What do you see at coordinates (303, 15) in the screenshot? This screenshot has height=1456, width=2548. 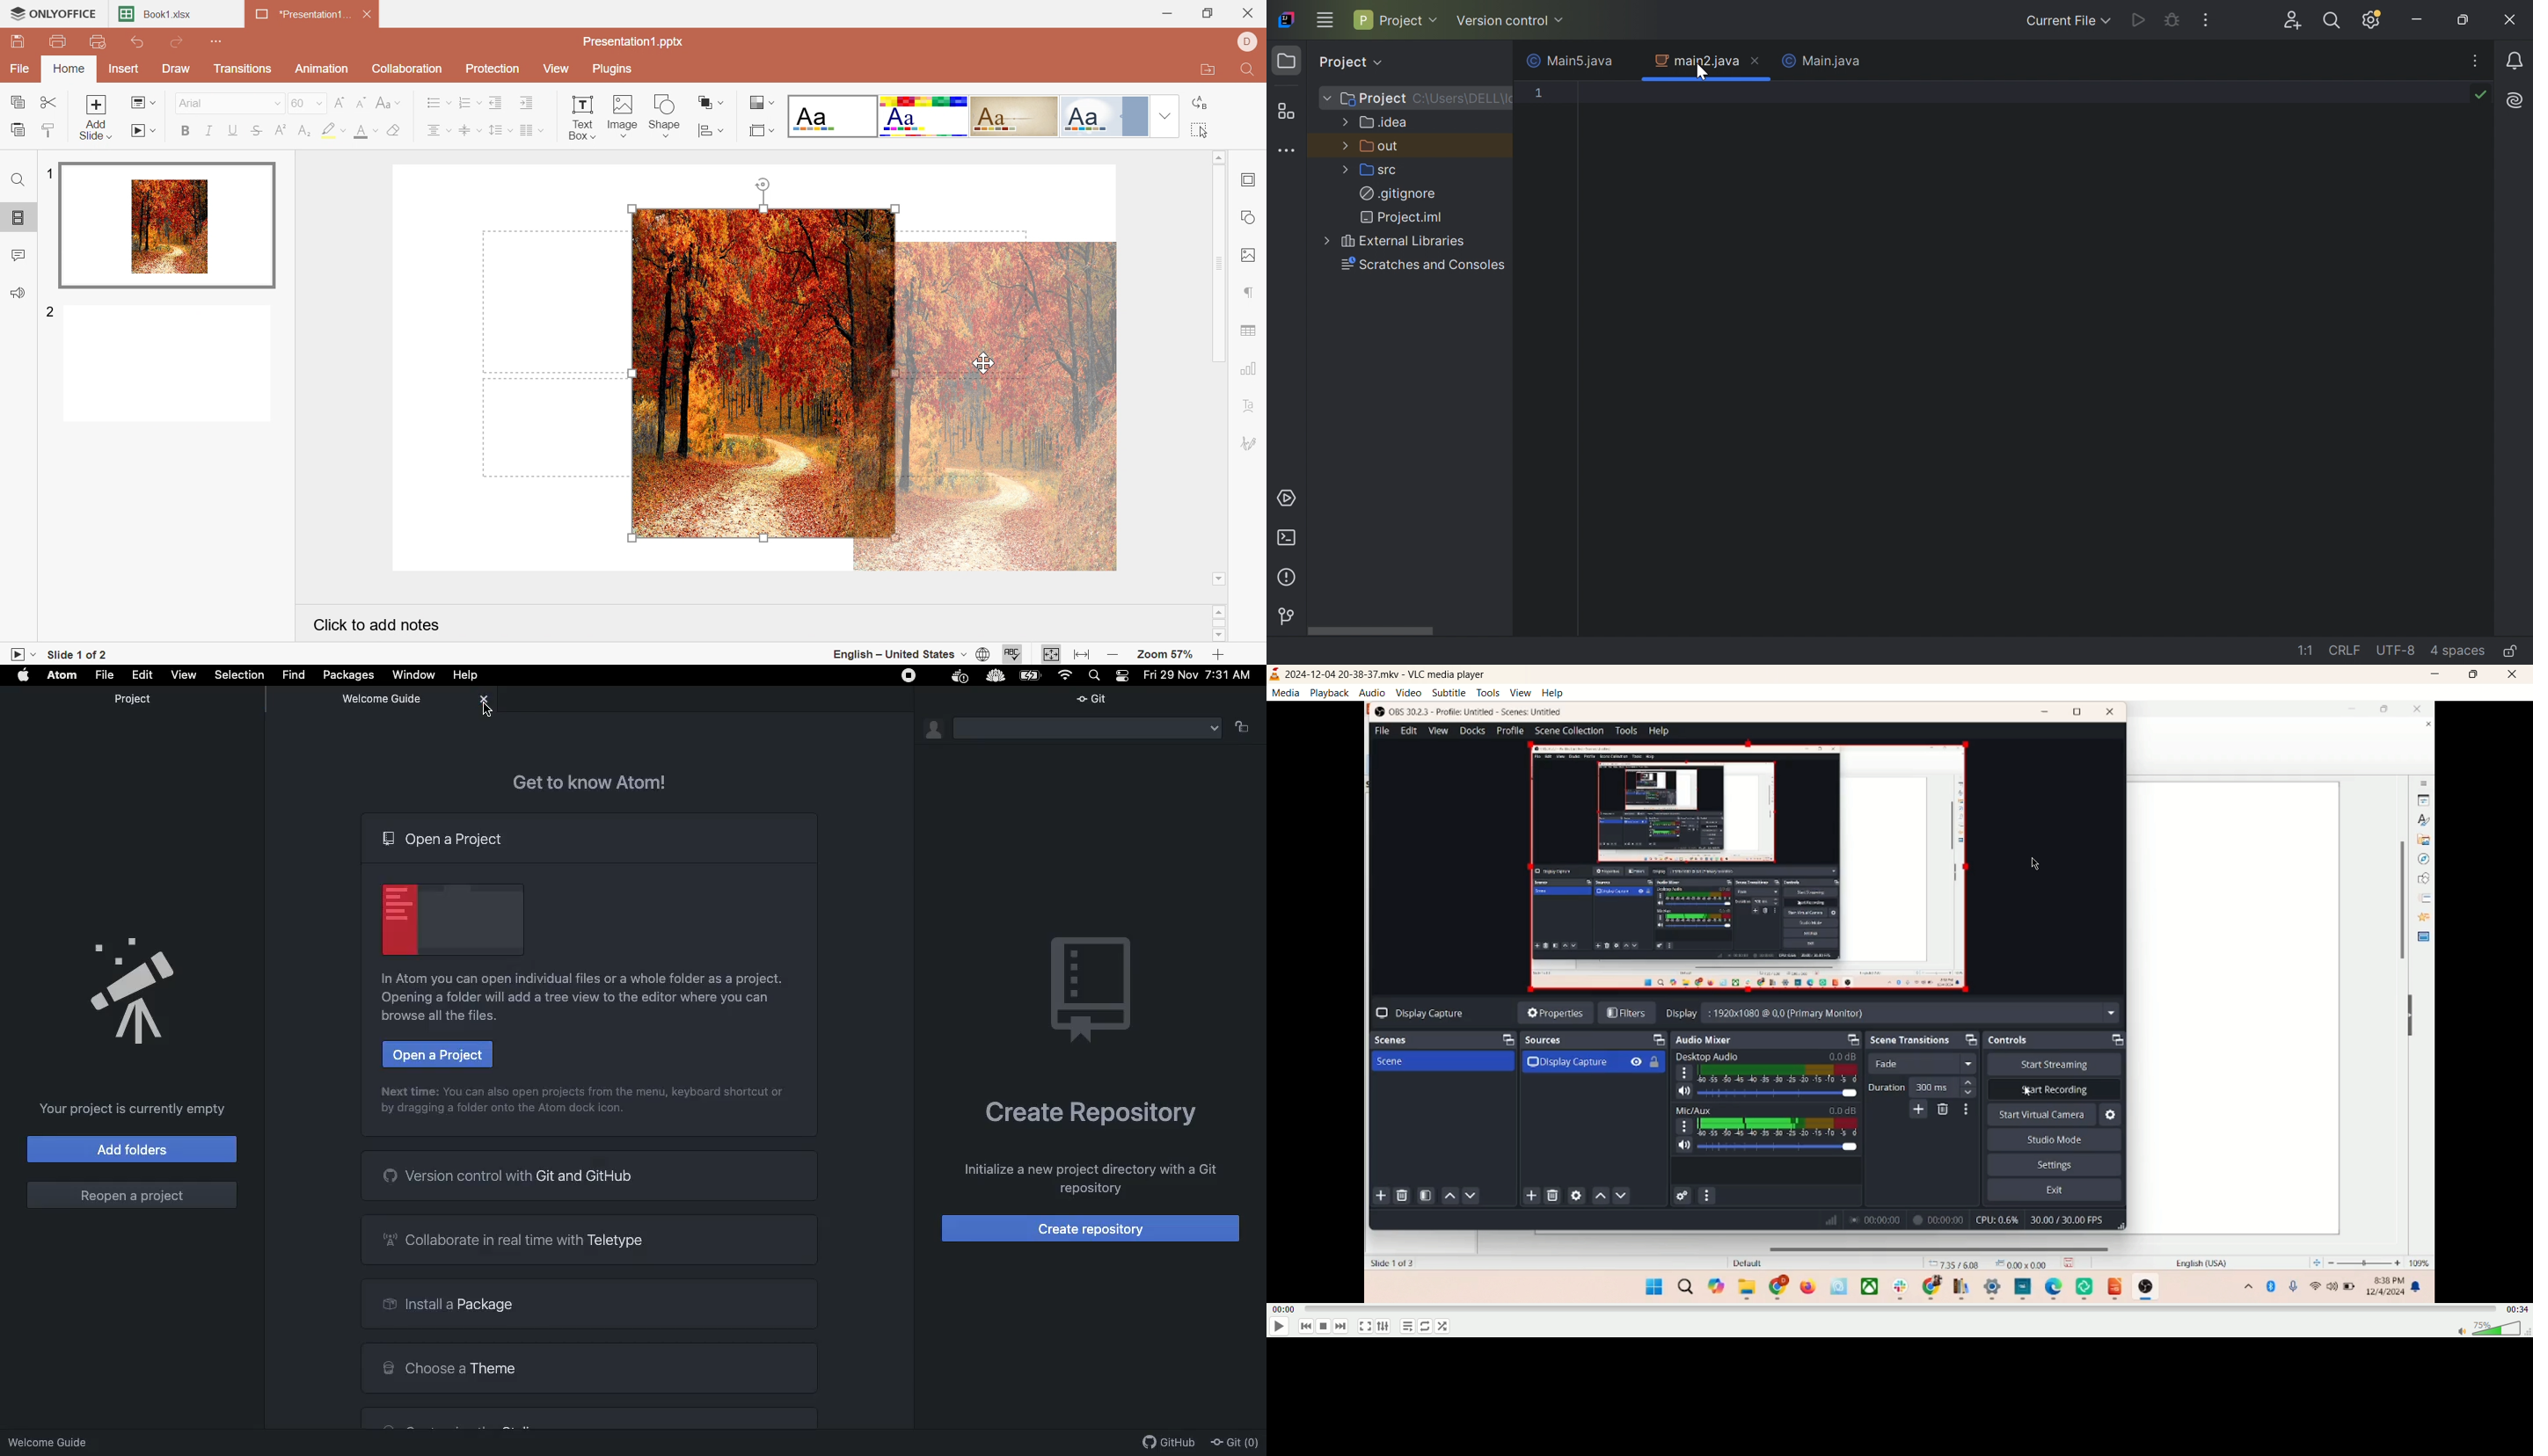 I see `*Presentation1...` at bounding box center [303, 15].